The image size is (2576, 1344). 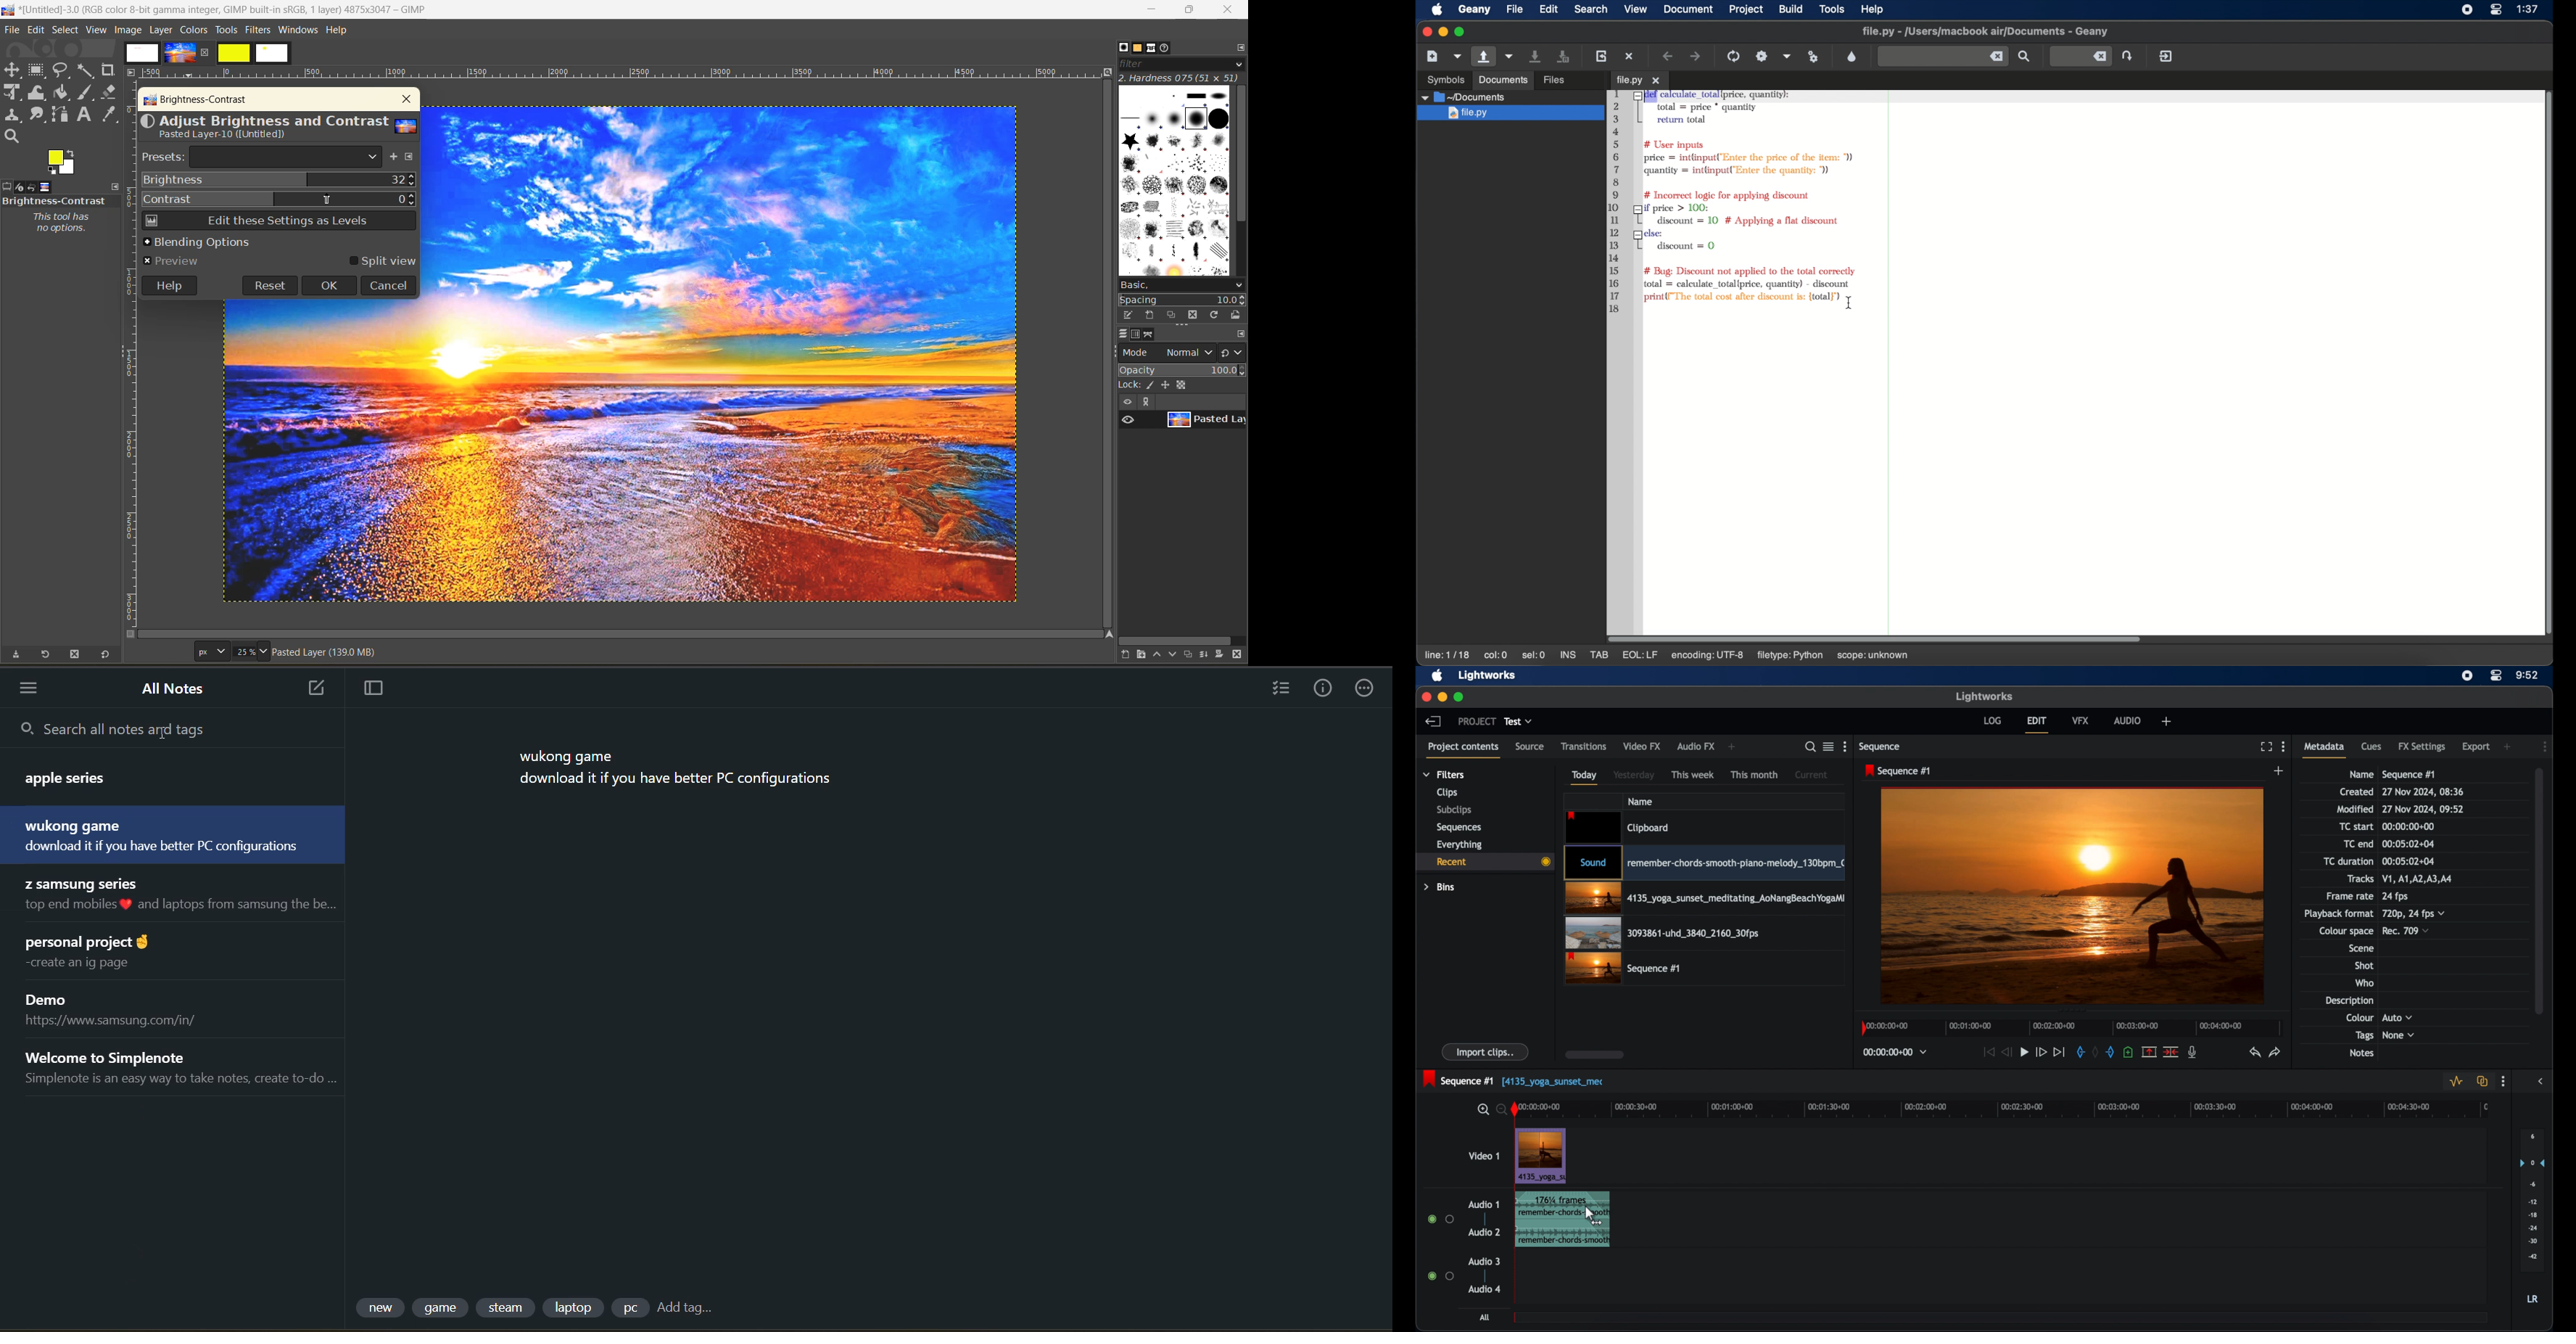 What do you see at coordinates (170, 836) in the screenshot?
I see `note title and preview` at bounding box center [170, 836].